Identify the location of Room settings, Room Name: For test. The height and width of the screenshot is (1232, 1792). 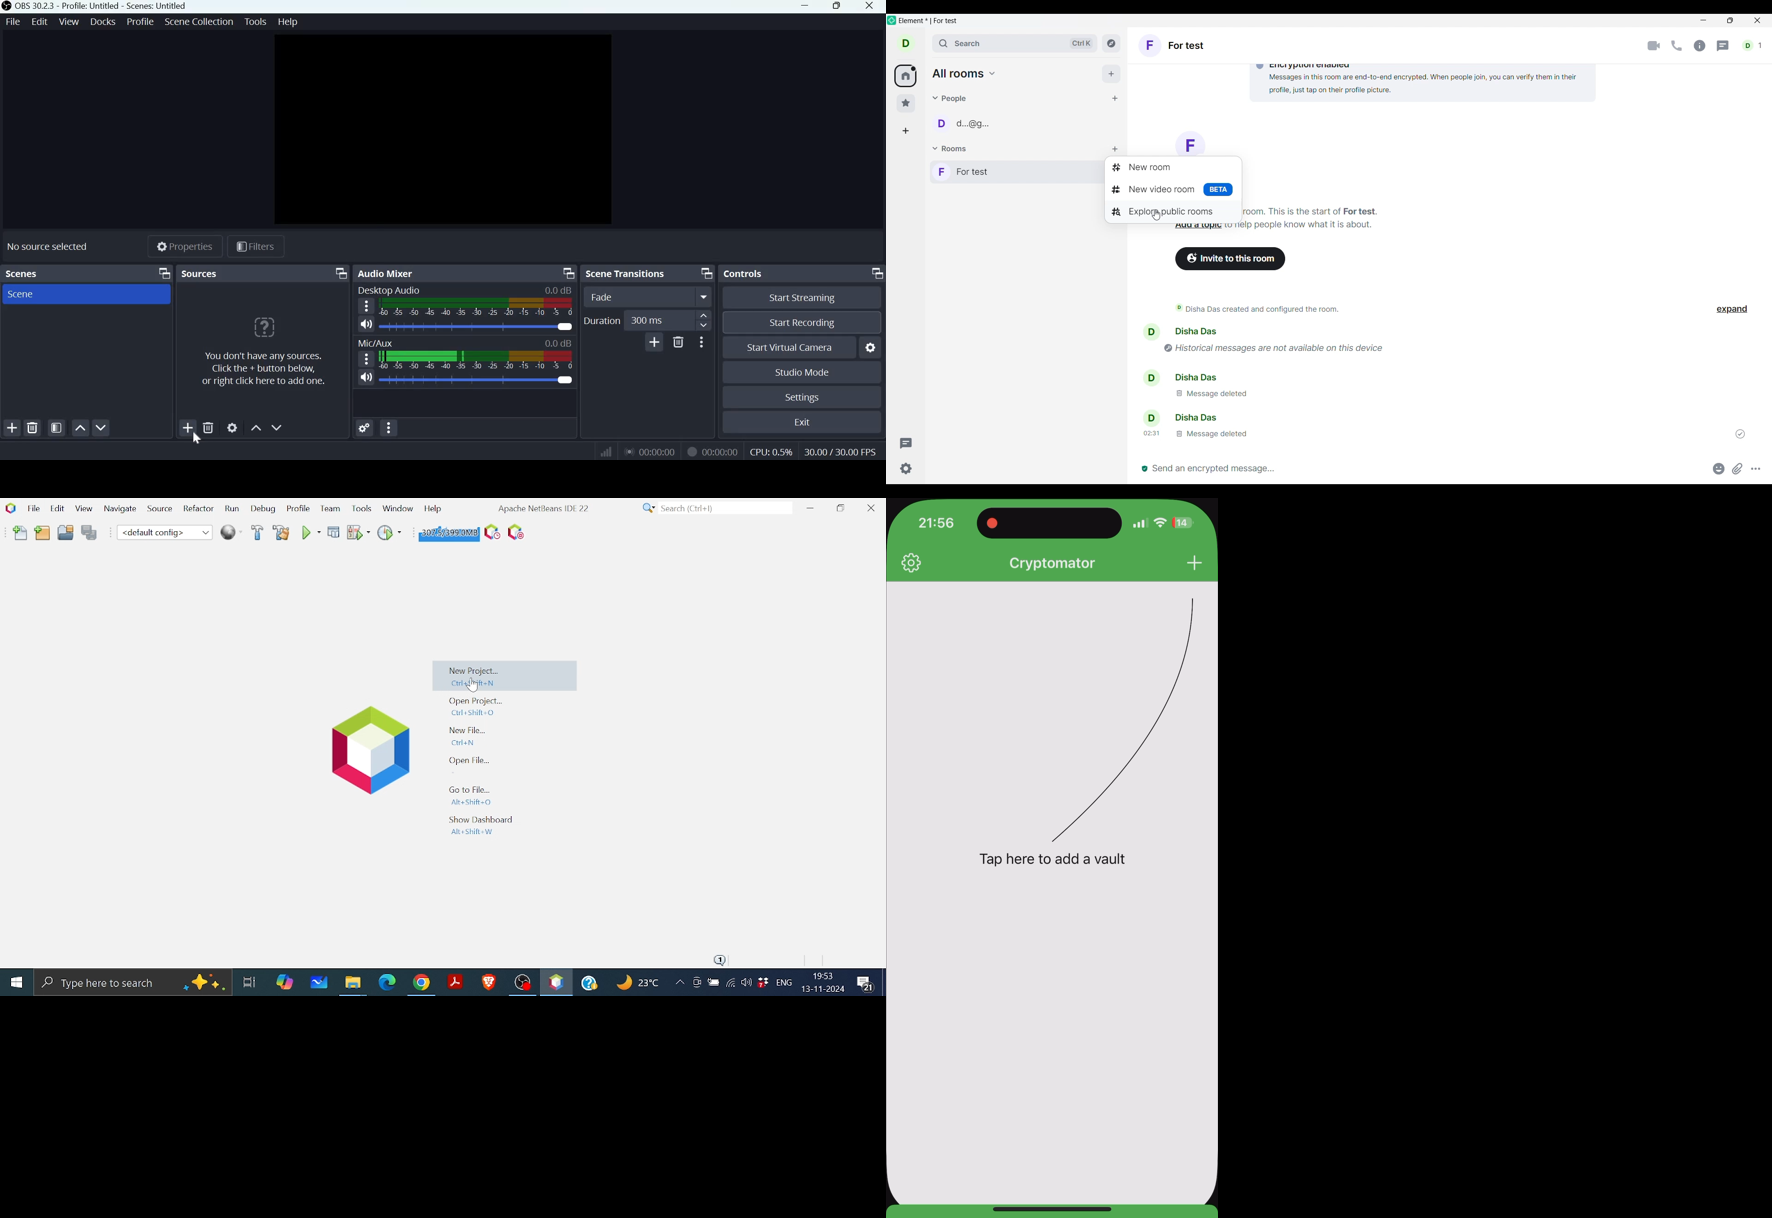
(1173, 45).